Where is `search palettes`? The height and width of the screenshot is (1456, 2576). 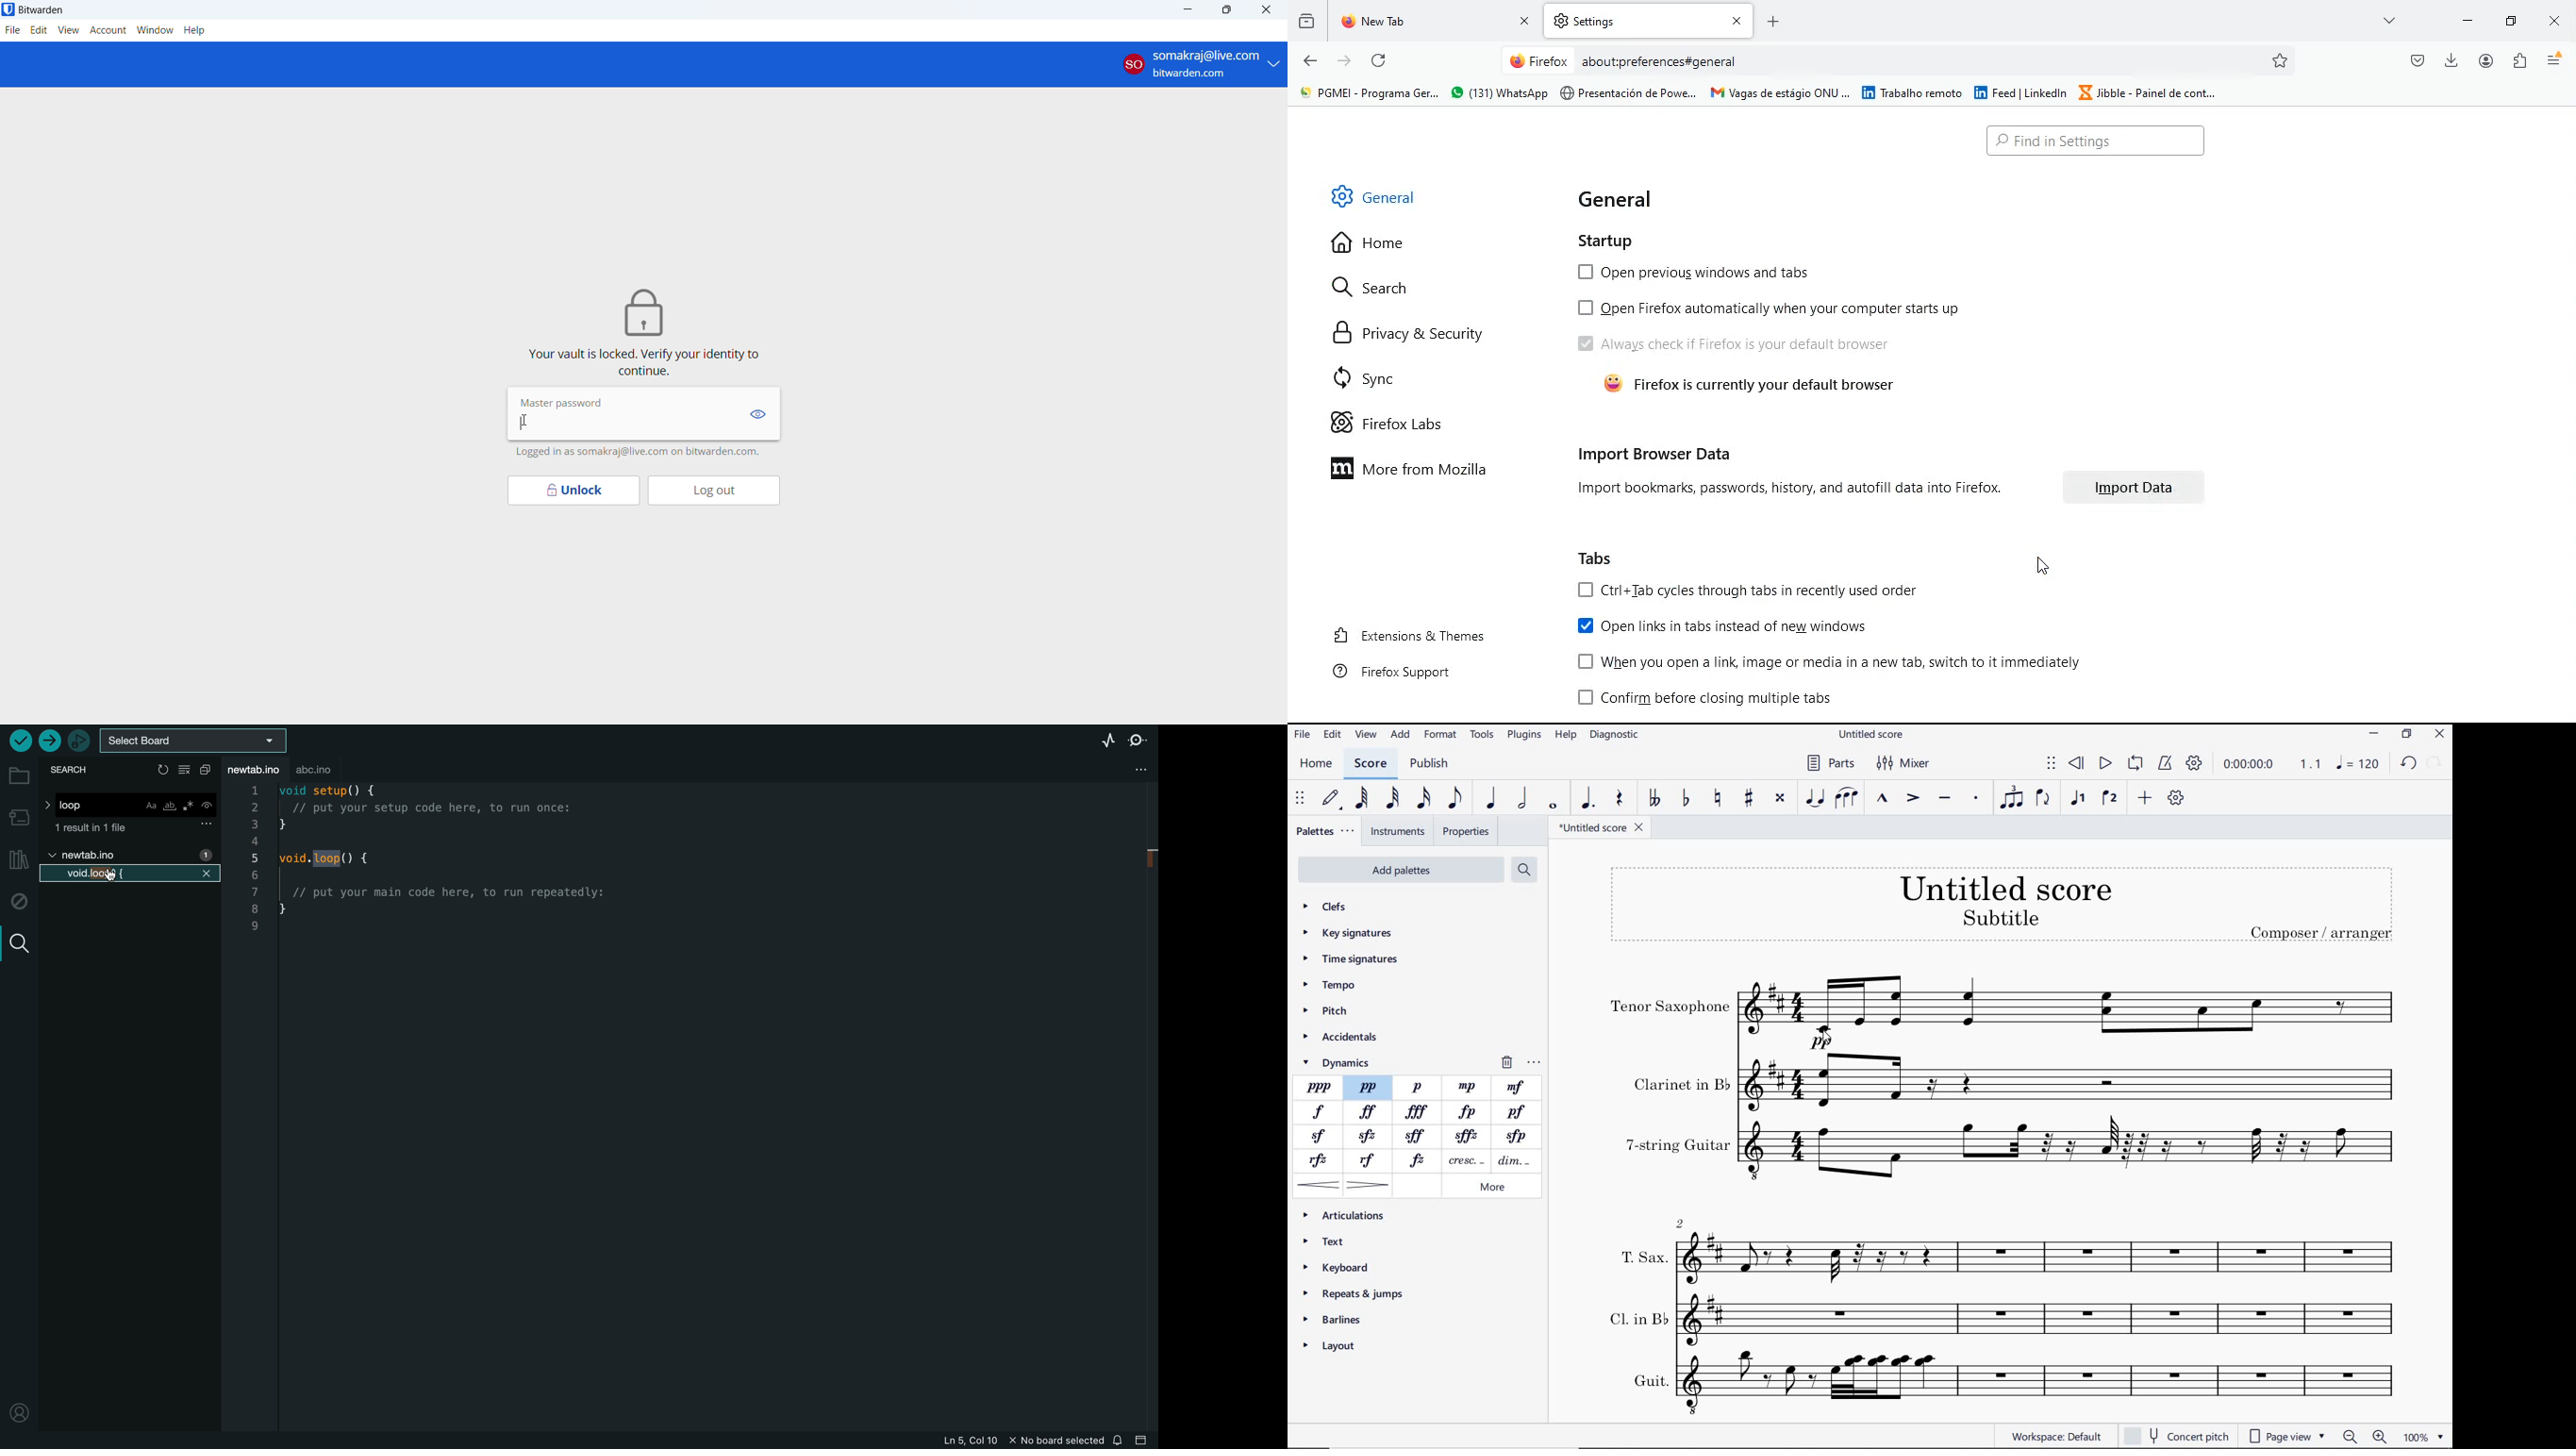
search palettes is located at coordinates (1526, 870).